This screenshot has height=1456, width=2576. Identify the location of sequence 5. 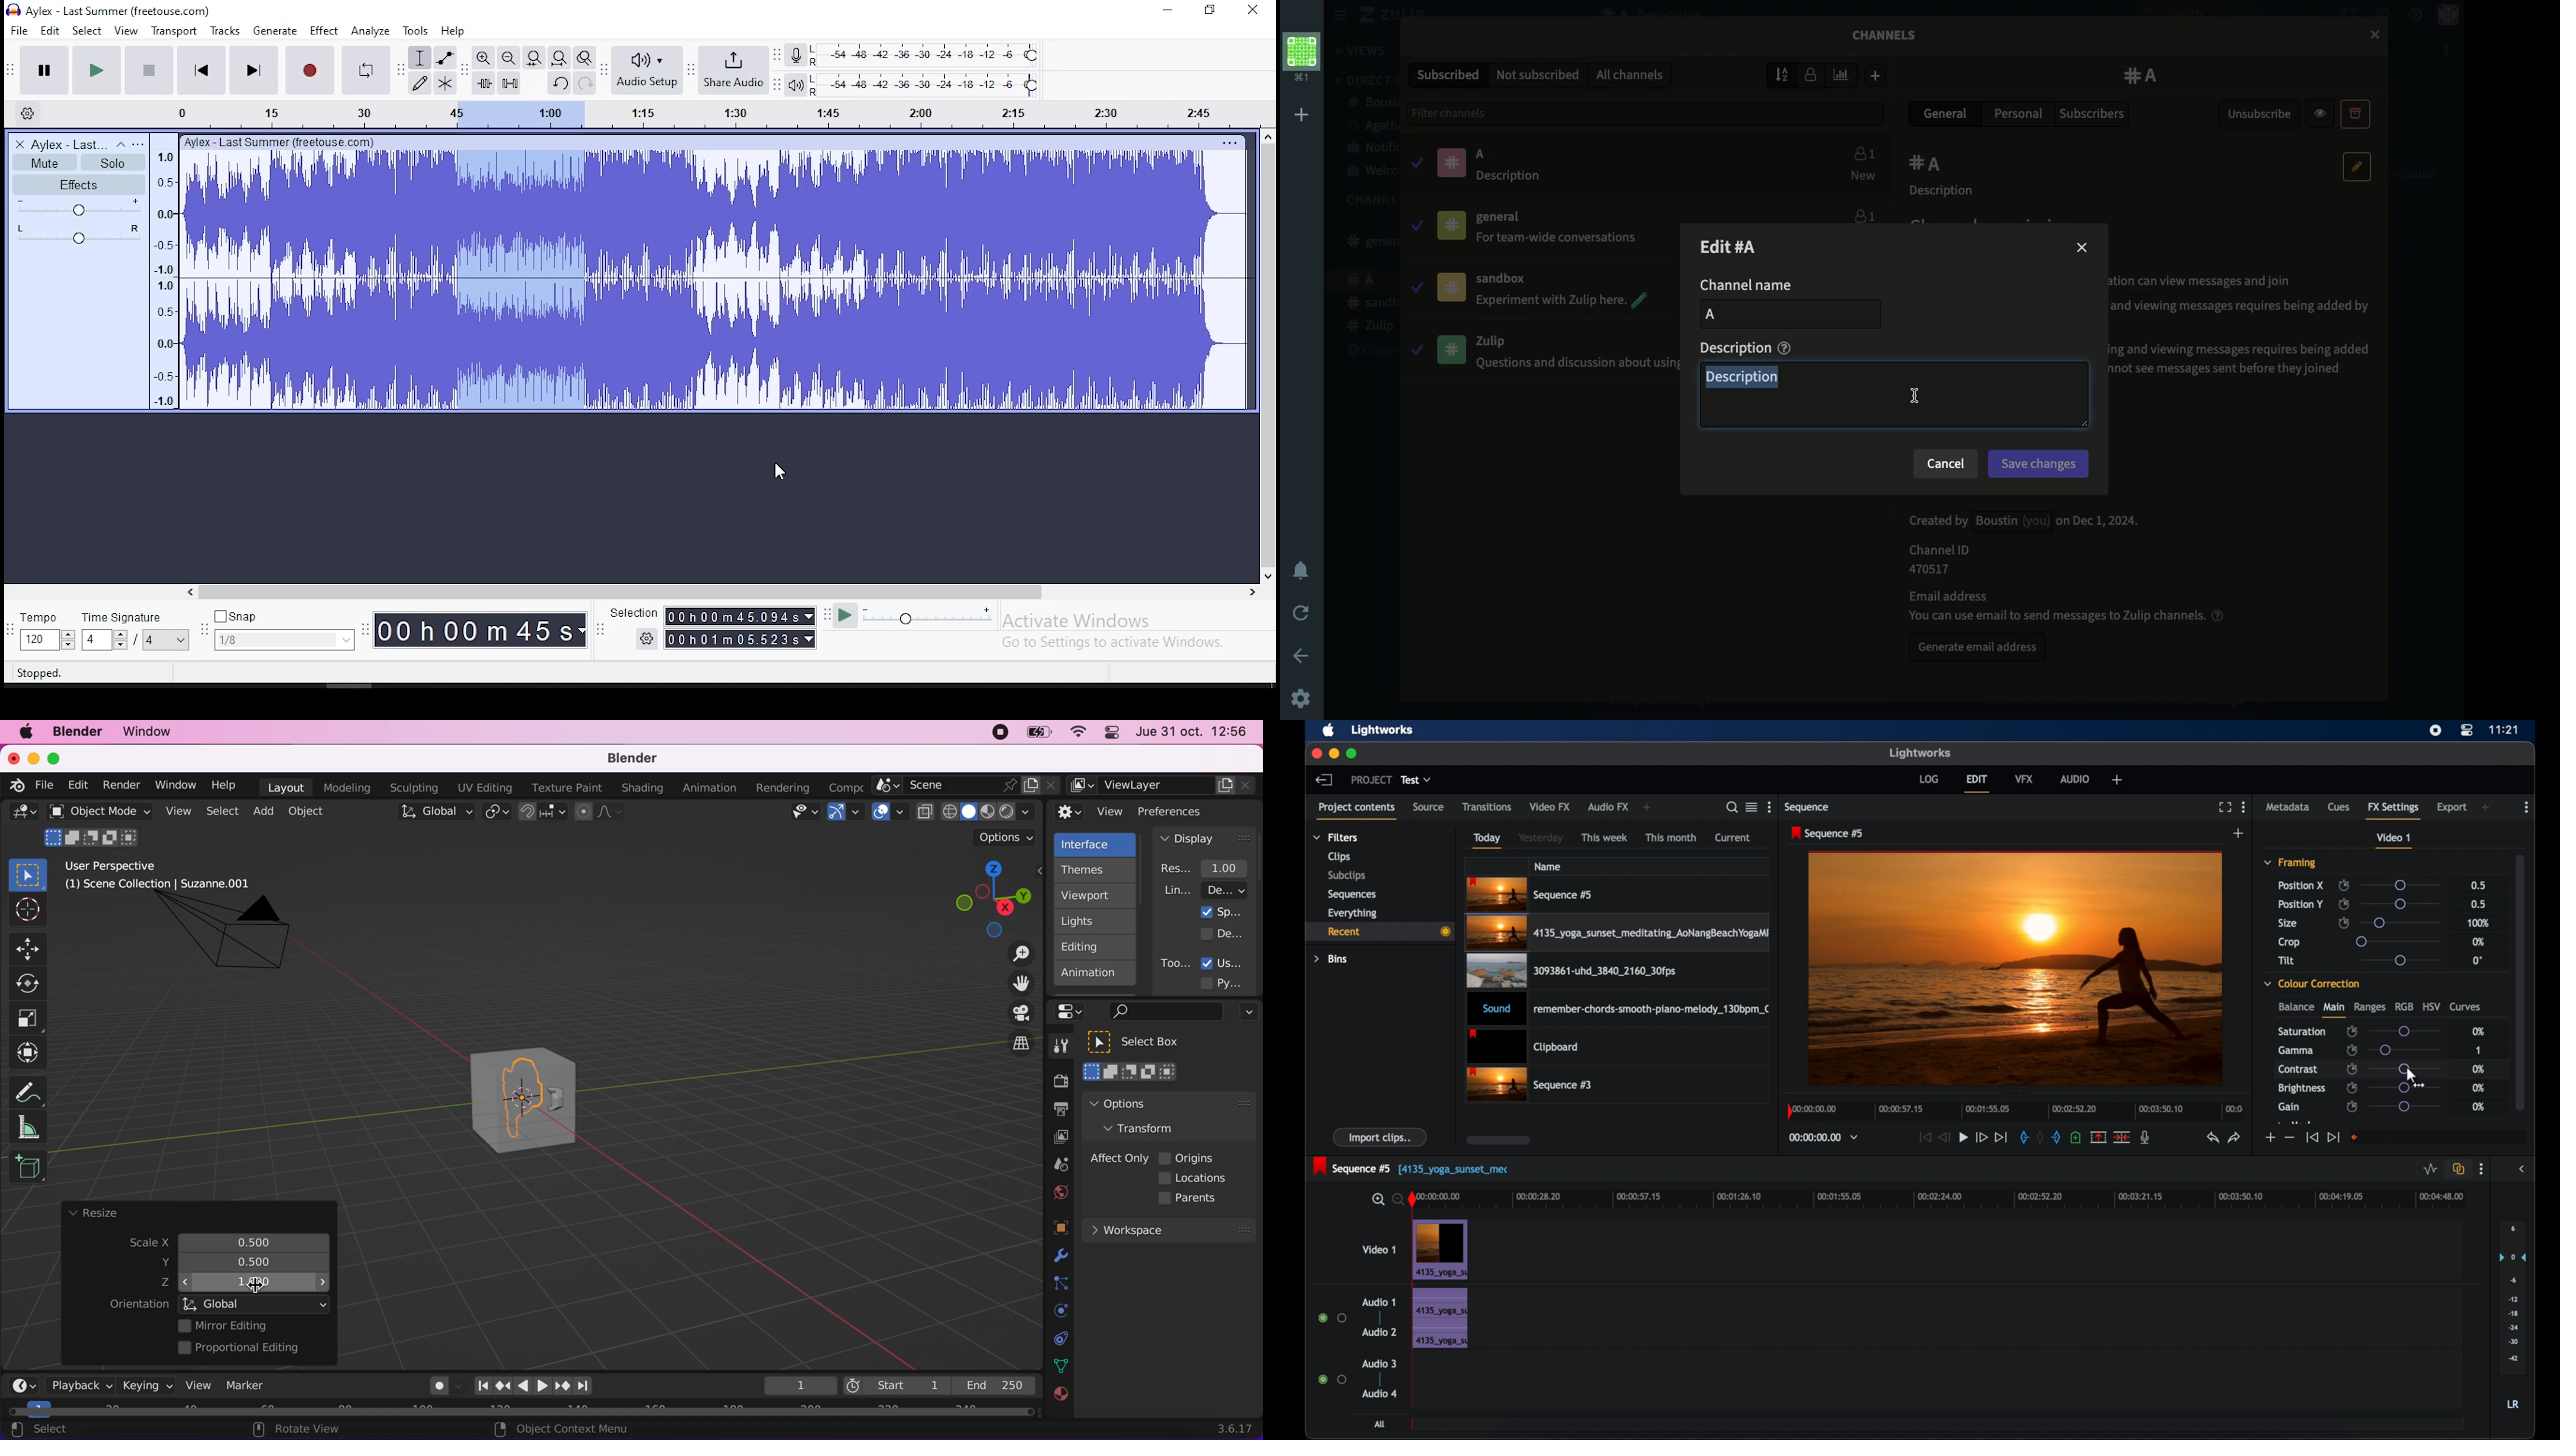
(1411, 1167).